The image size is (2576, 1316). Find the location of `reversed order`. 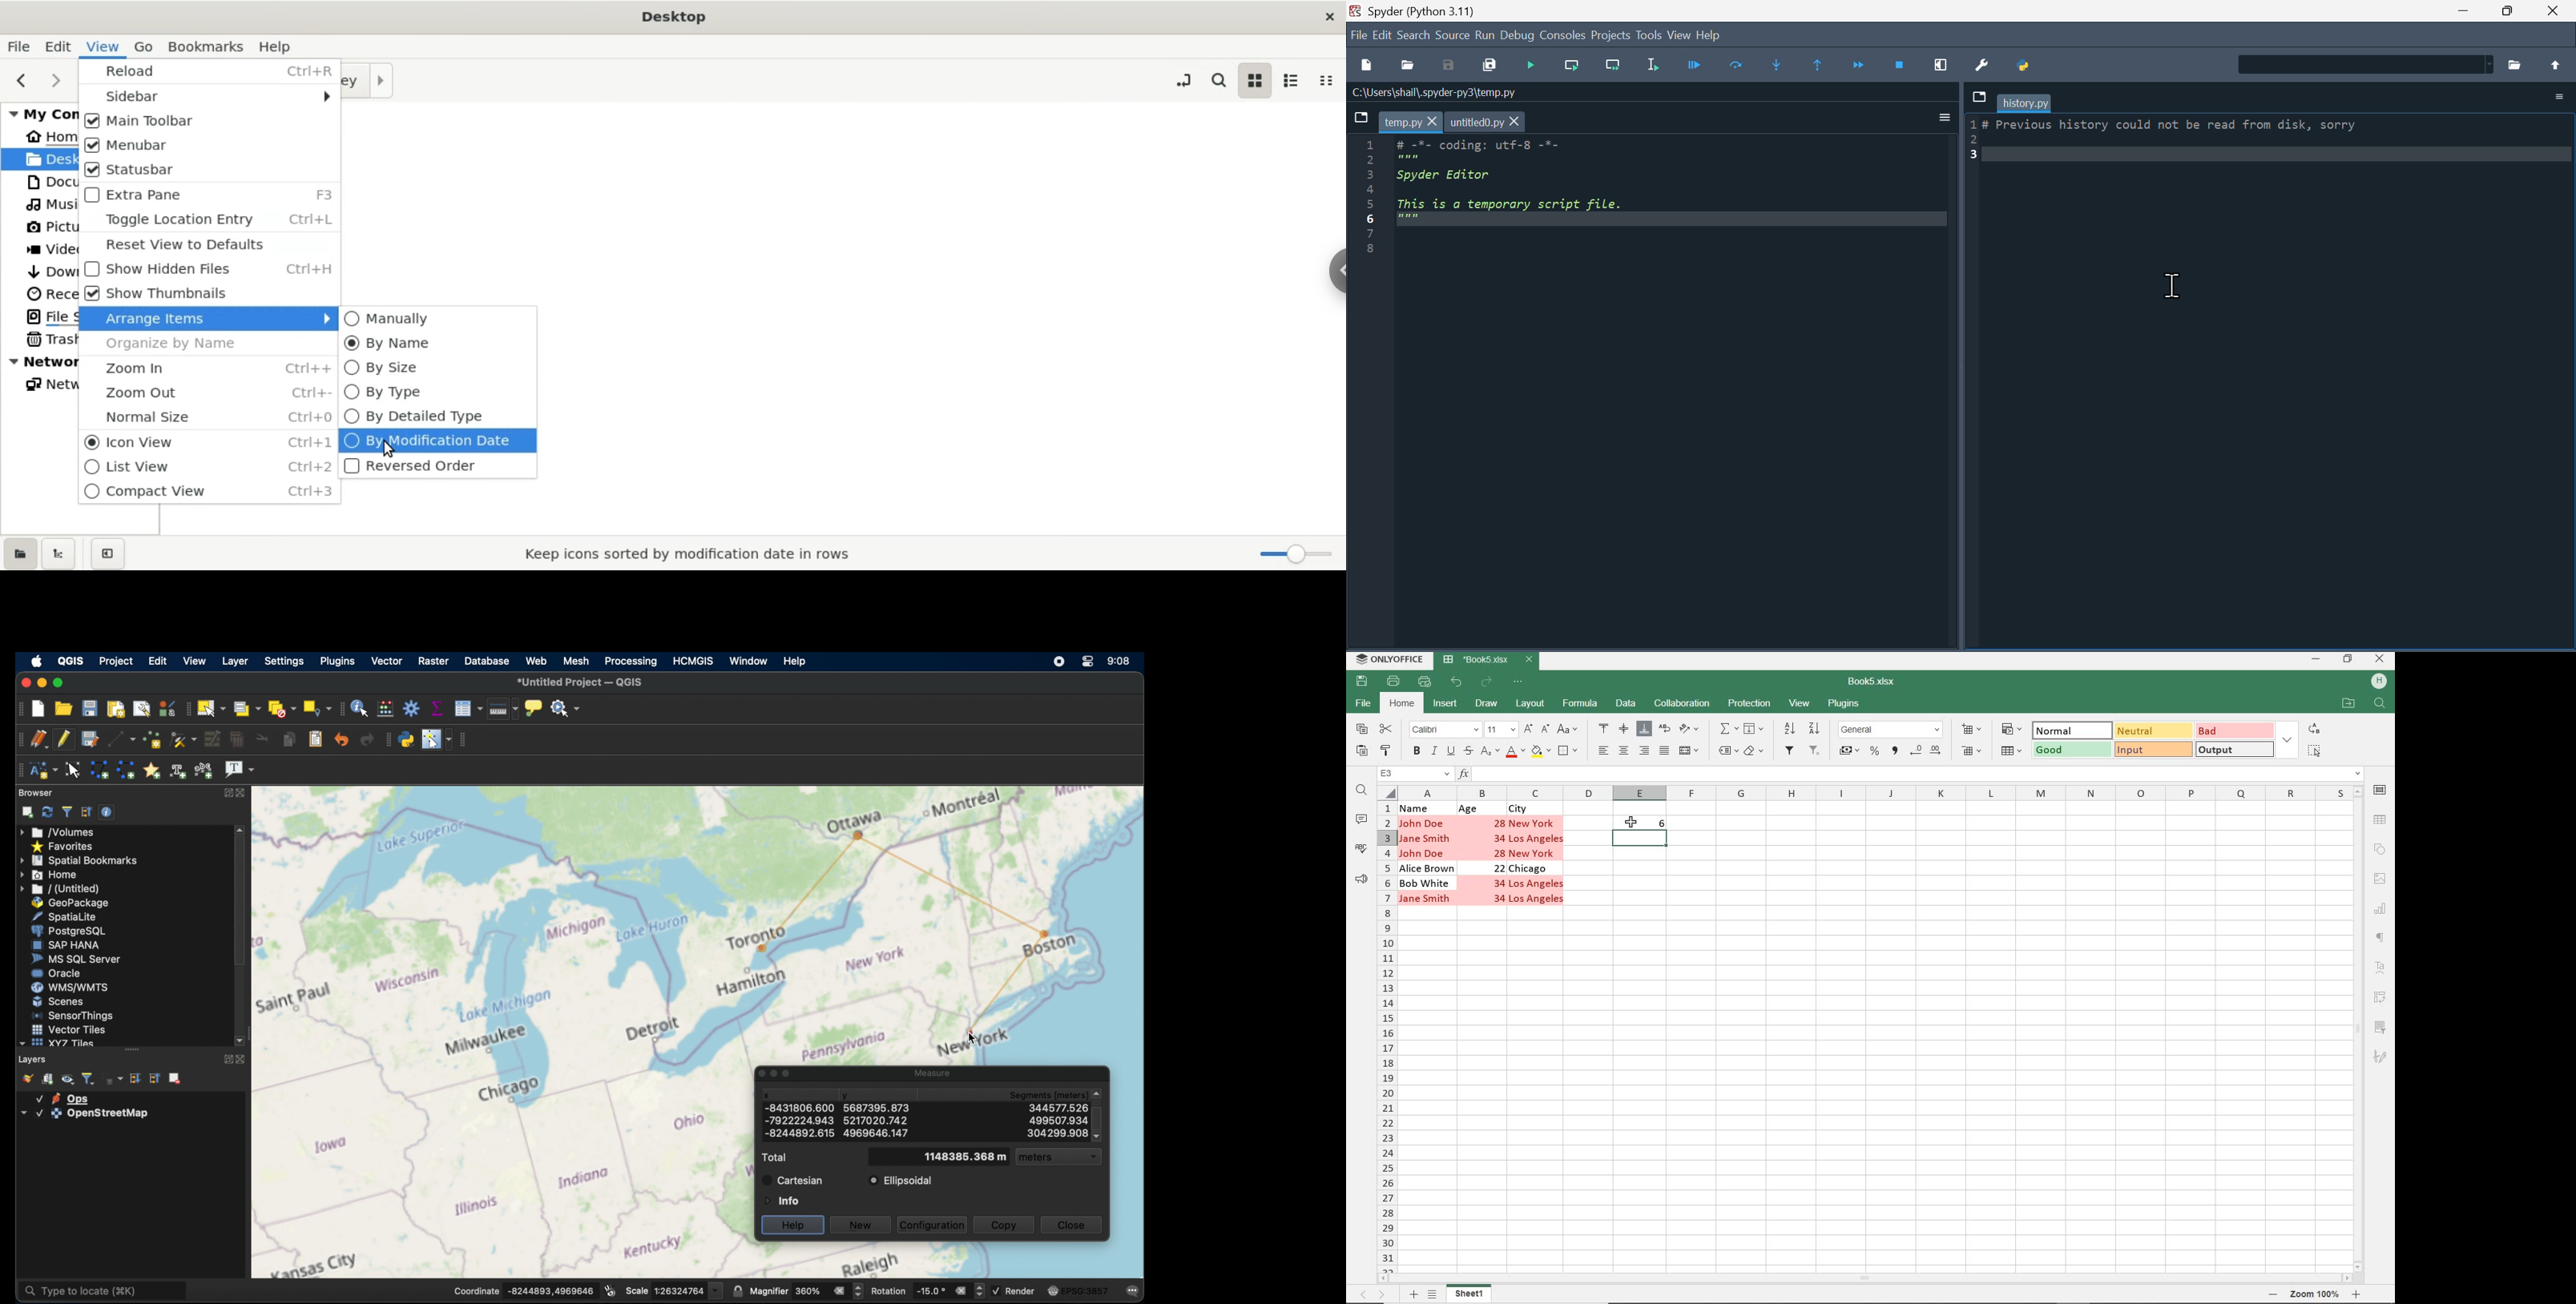

reversed order is located at coordinates (435, 467).